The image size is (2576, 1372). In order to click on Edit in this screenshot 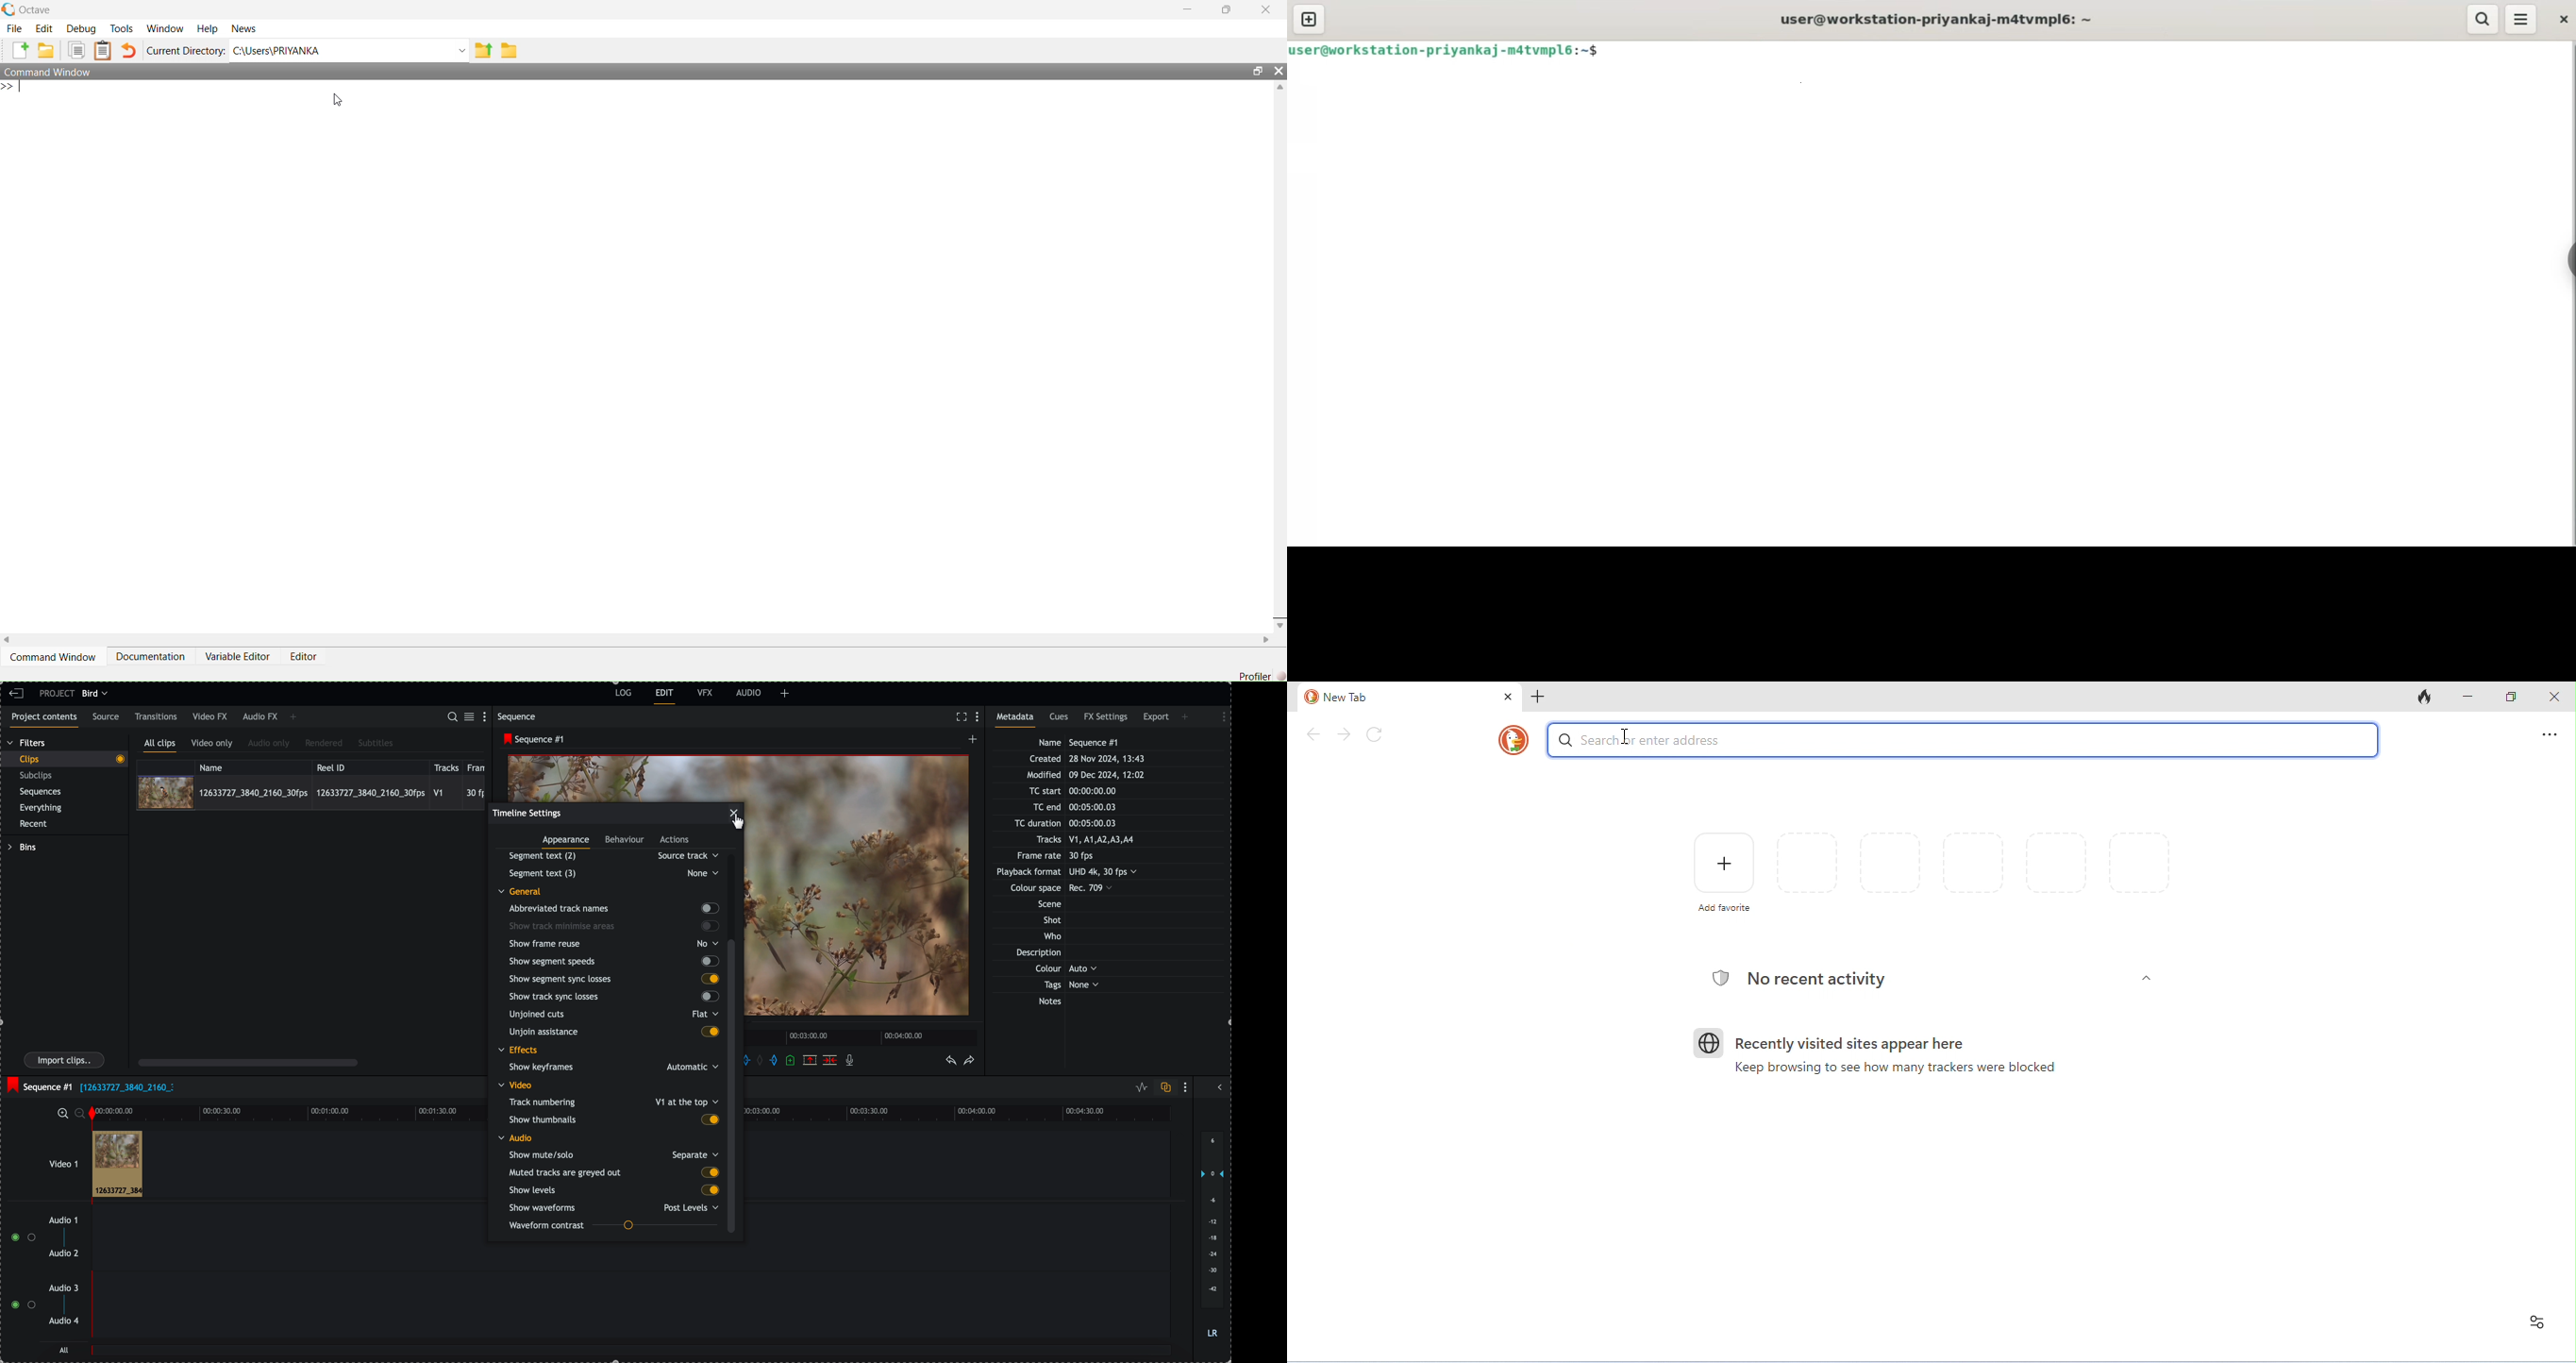, I will do `click(48, 30)`.